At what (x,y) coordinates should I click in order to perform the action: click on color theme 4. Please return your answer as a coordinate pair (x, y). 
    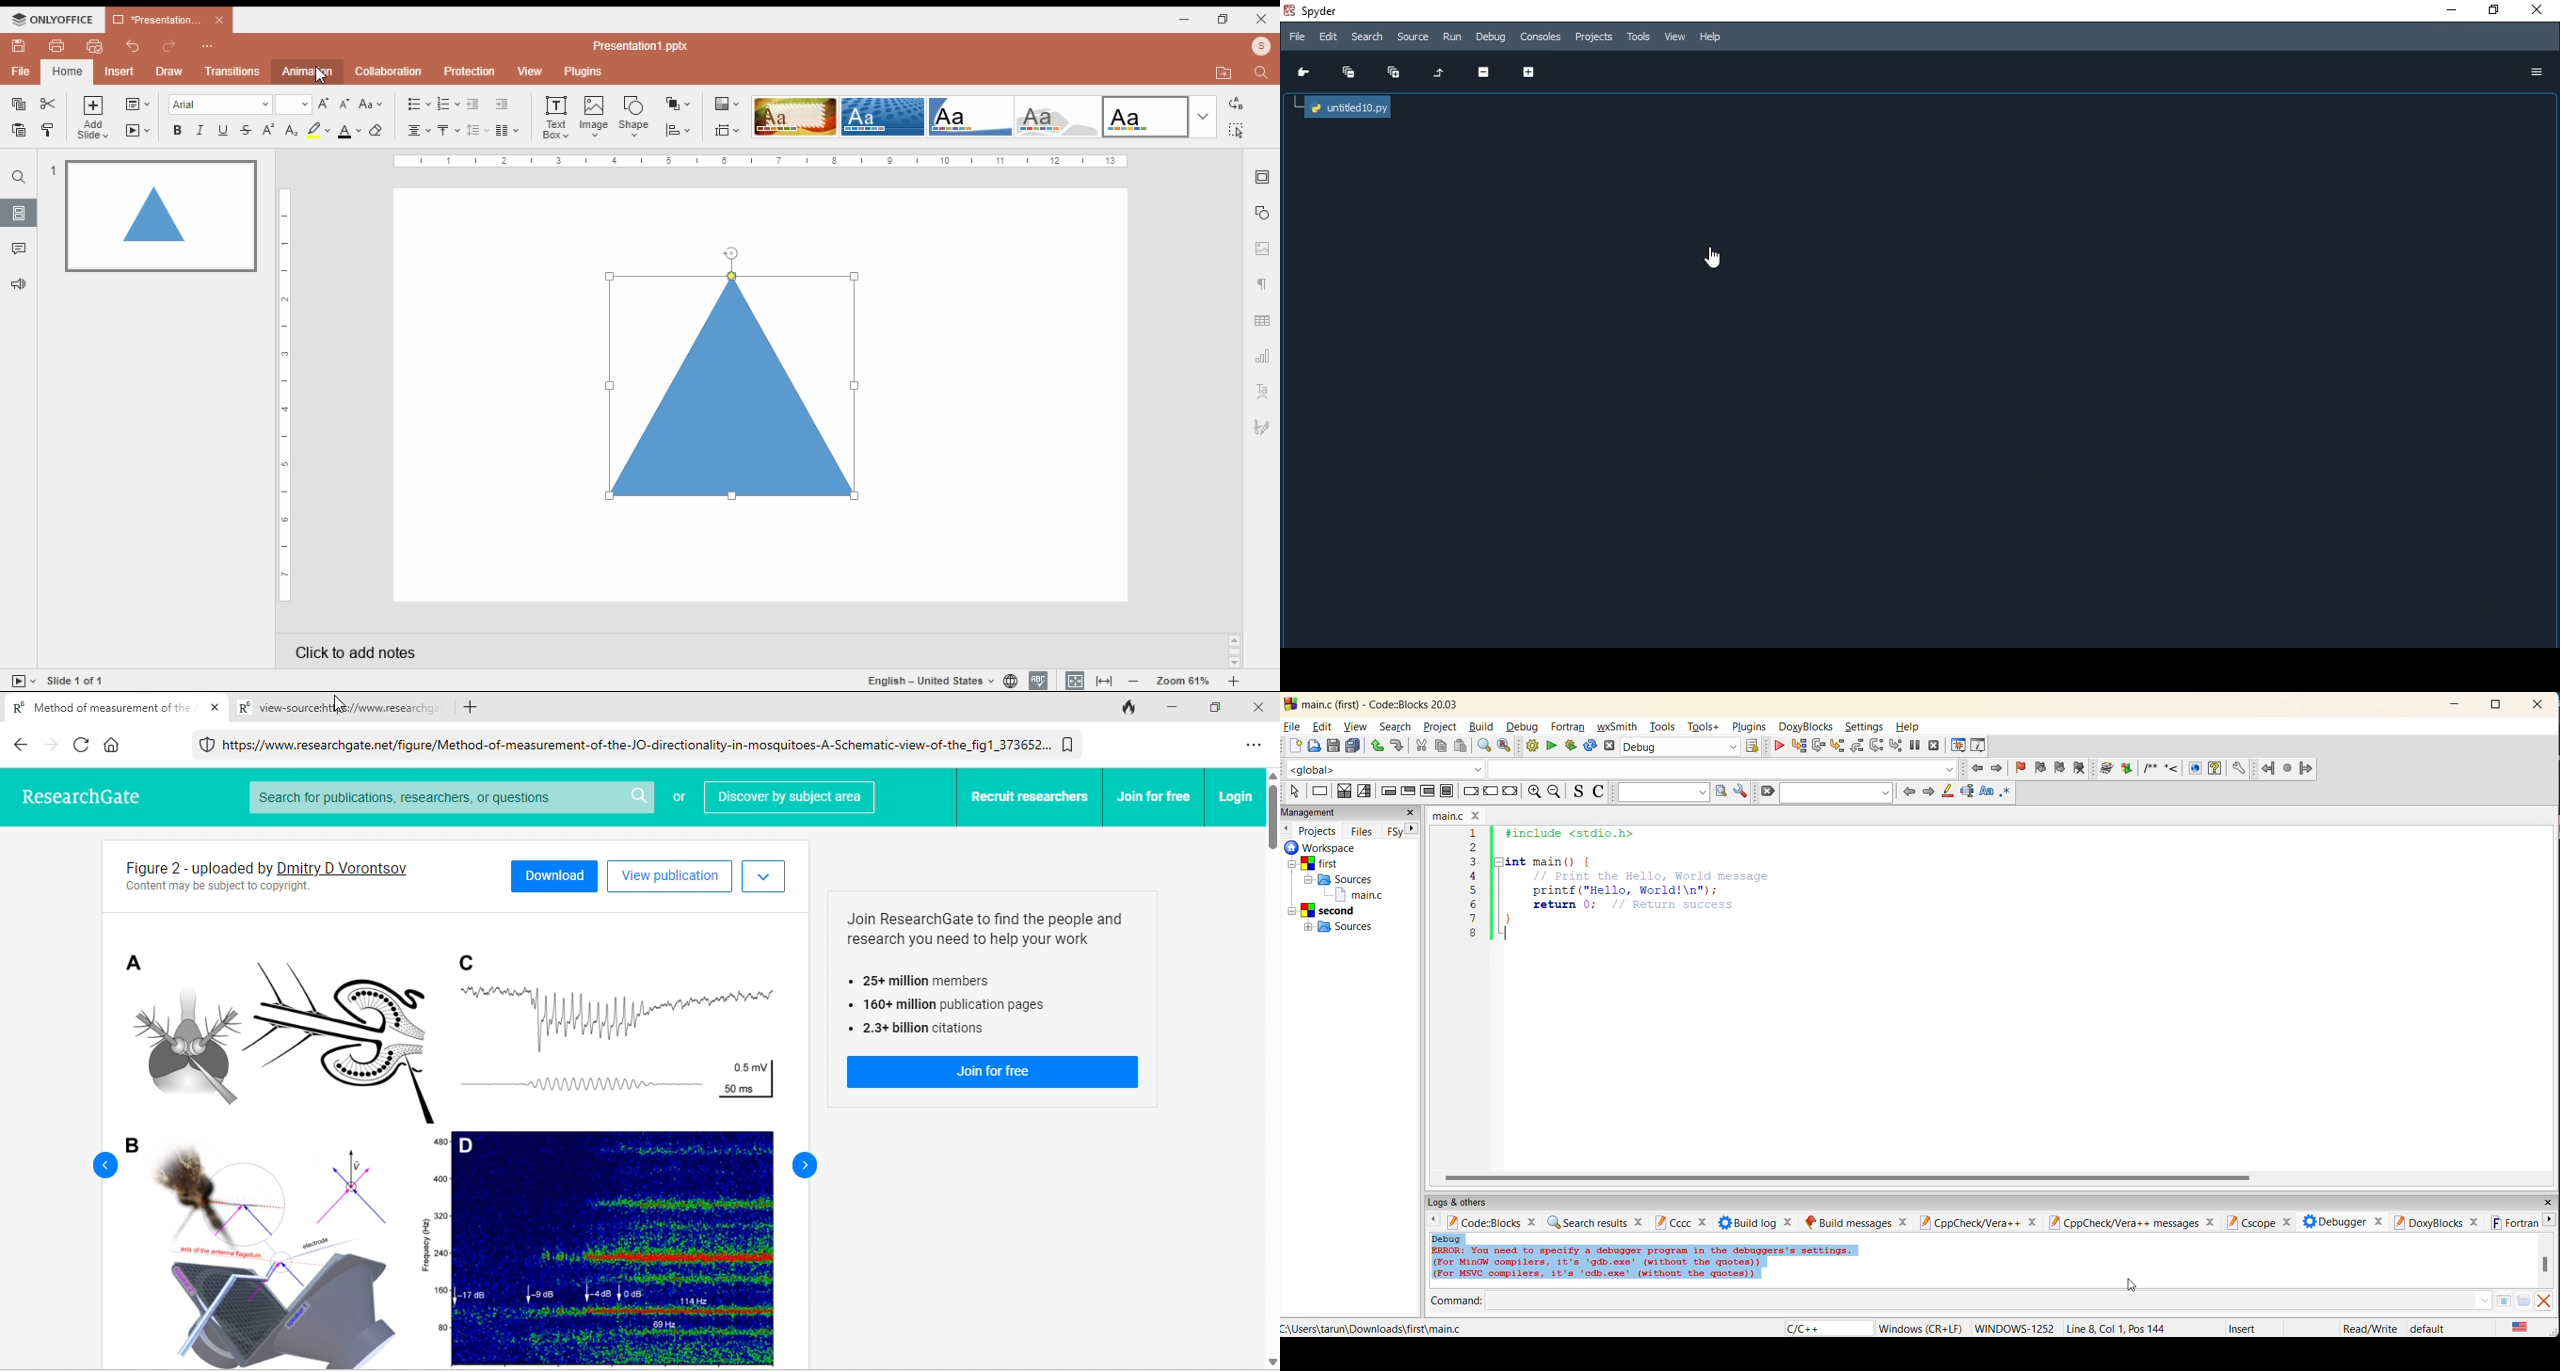
    Looking at the image, I should click on (1057, 116).